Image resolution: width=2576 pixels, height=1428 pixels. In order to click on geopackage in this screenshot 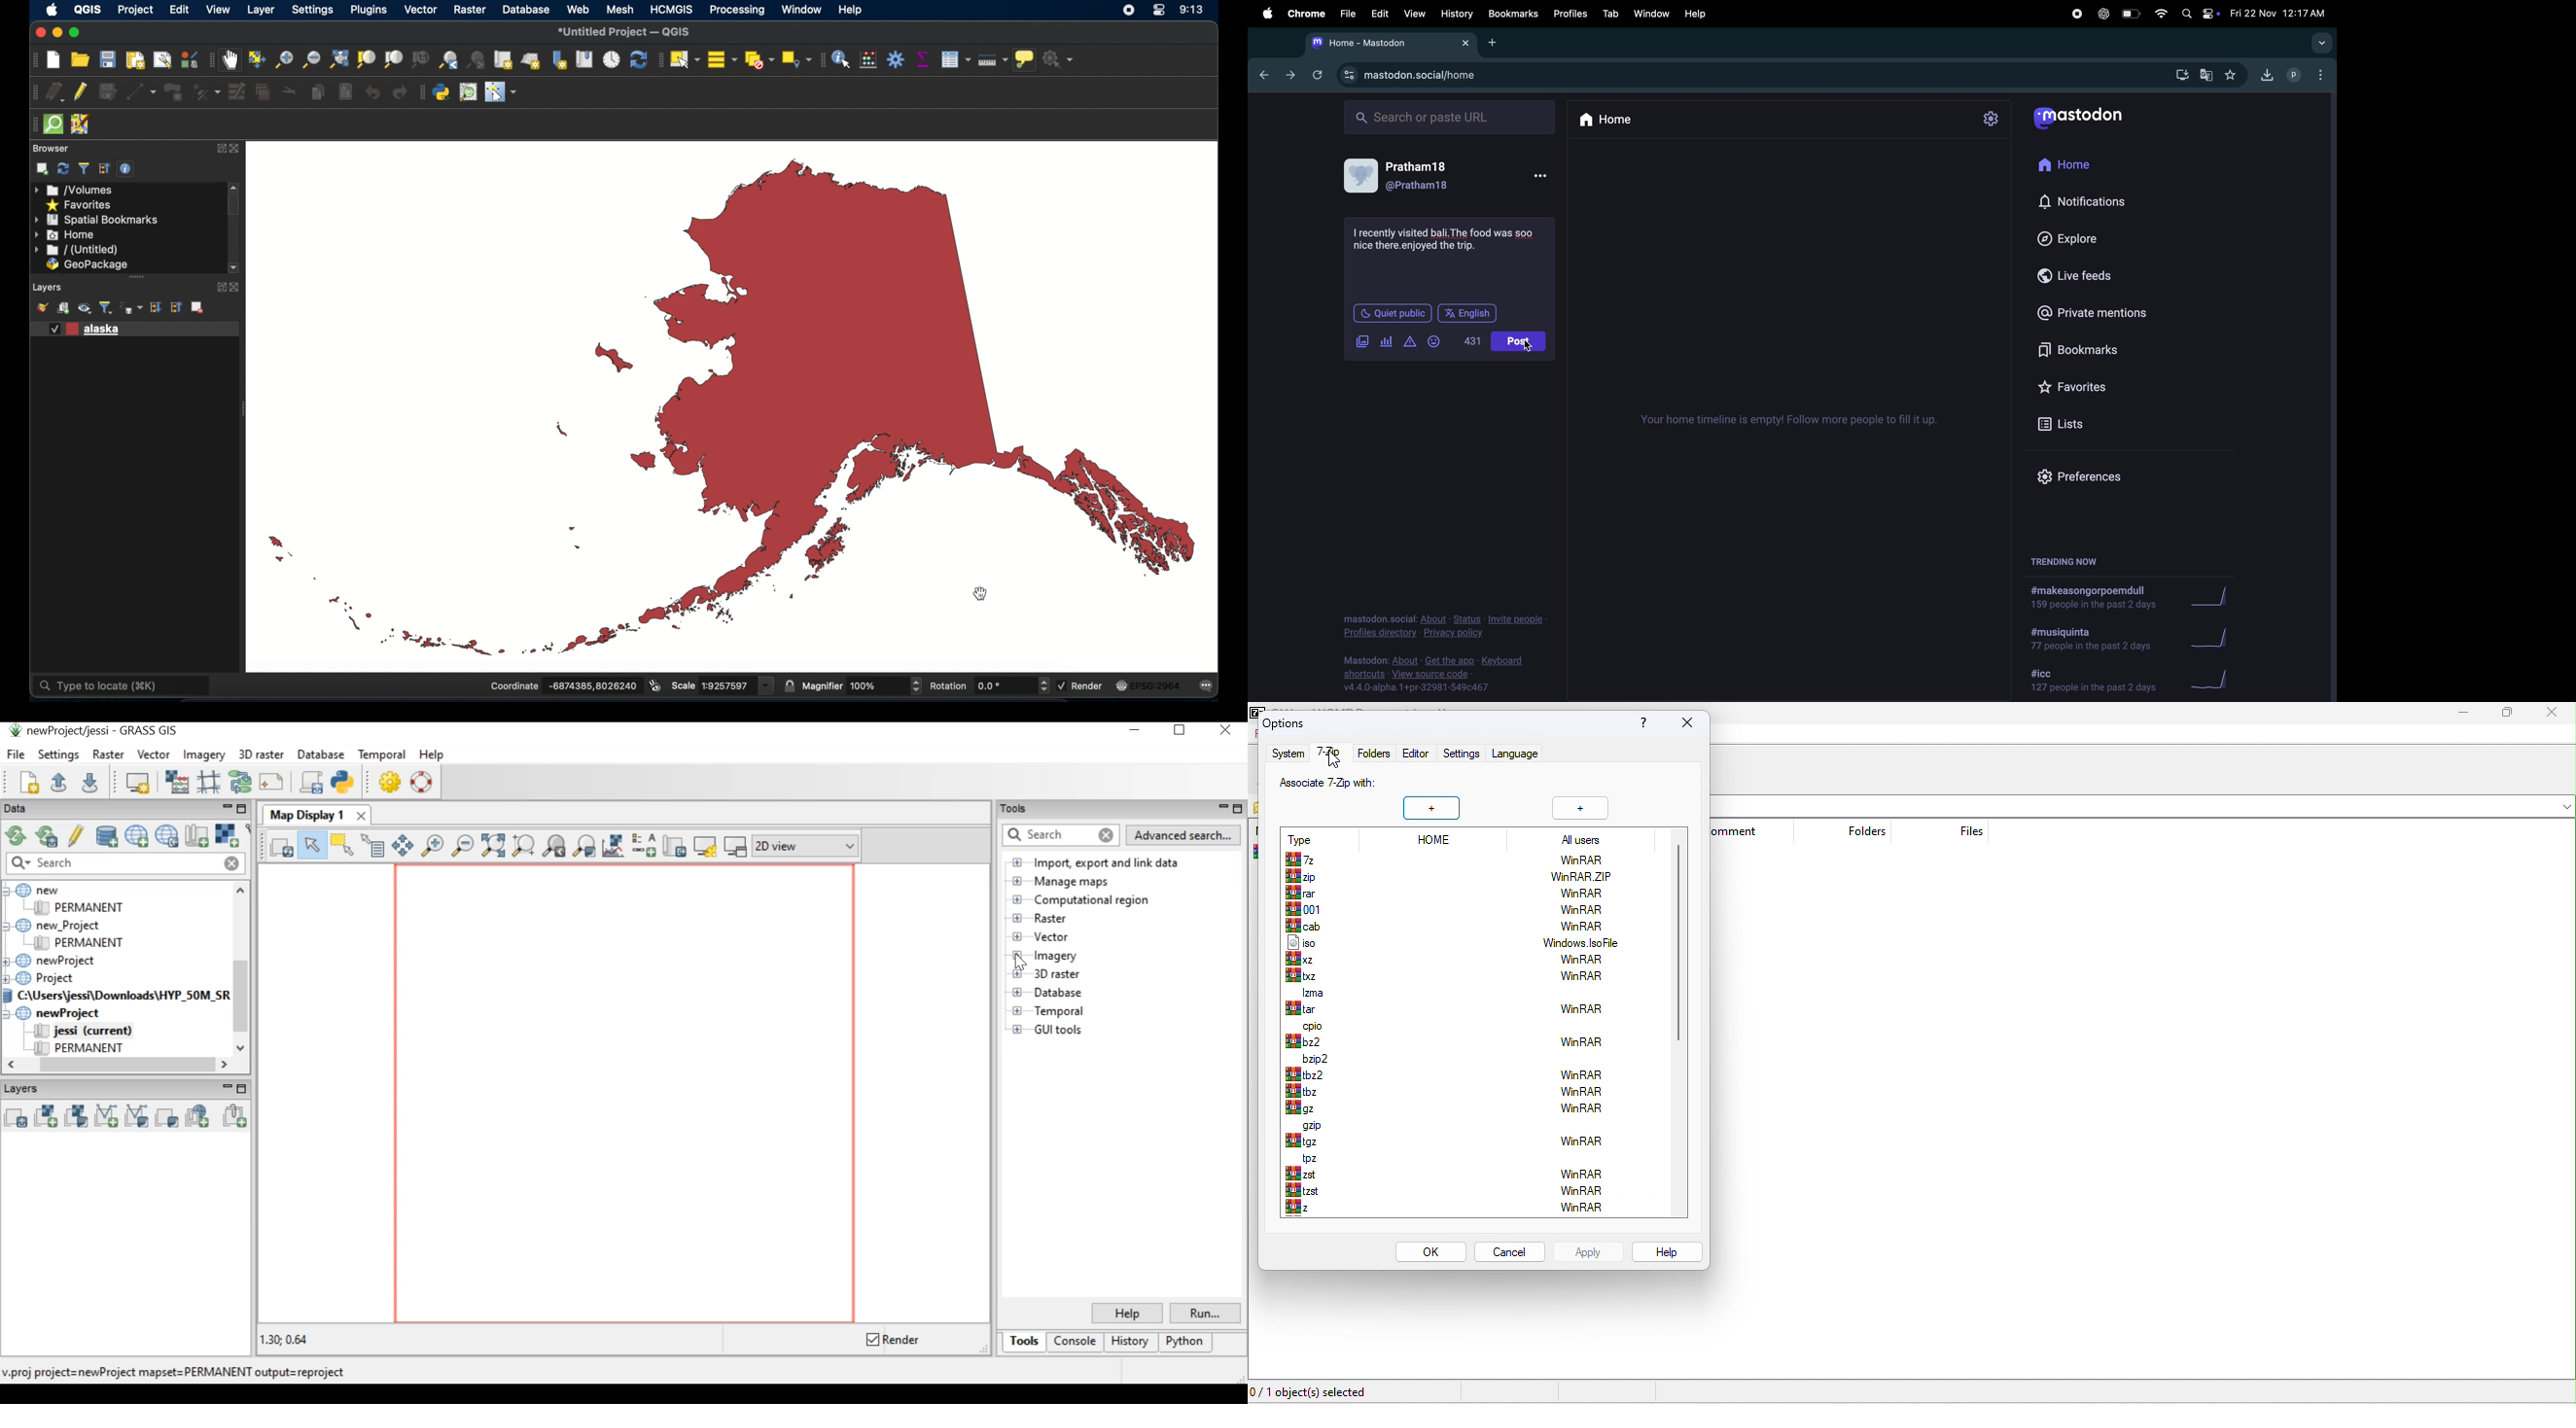, I will do `click(88, 265)`.